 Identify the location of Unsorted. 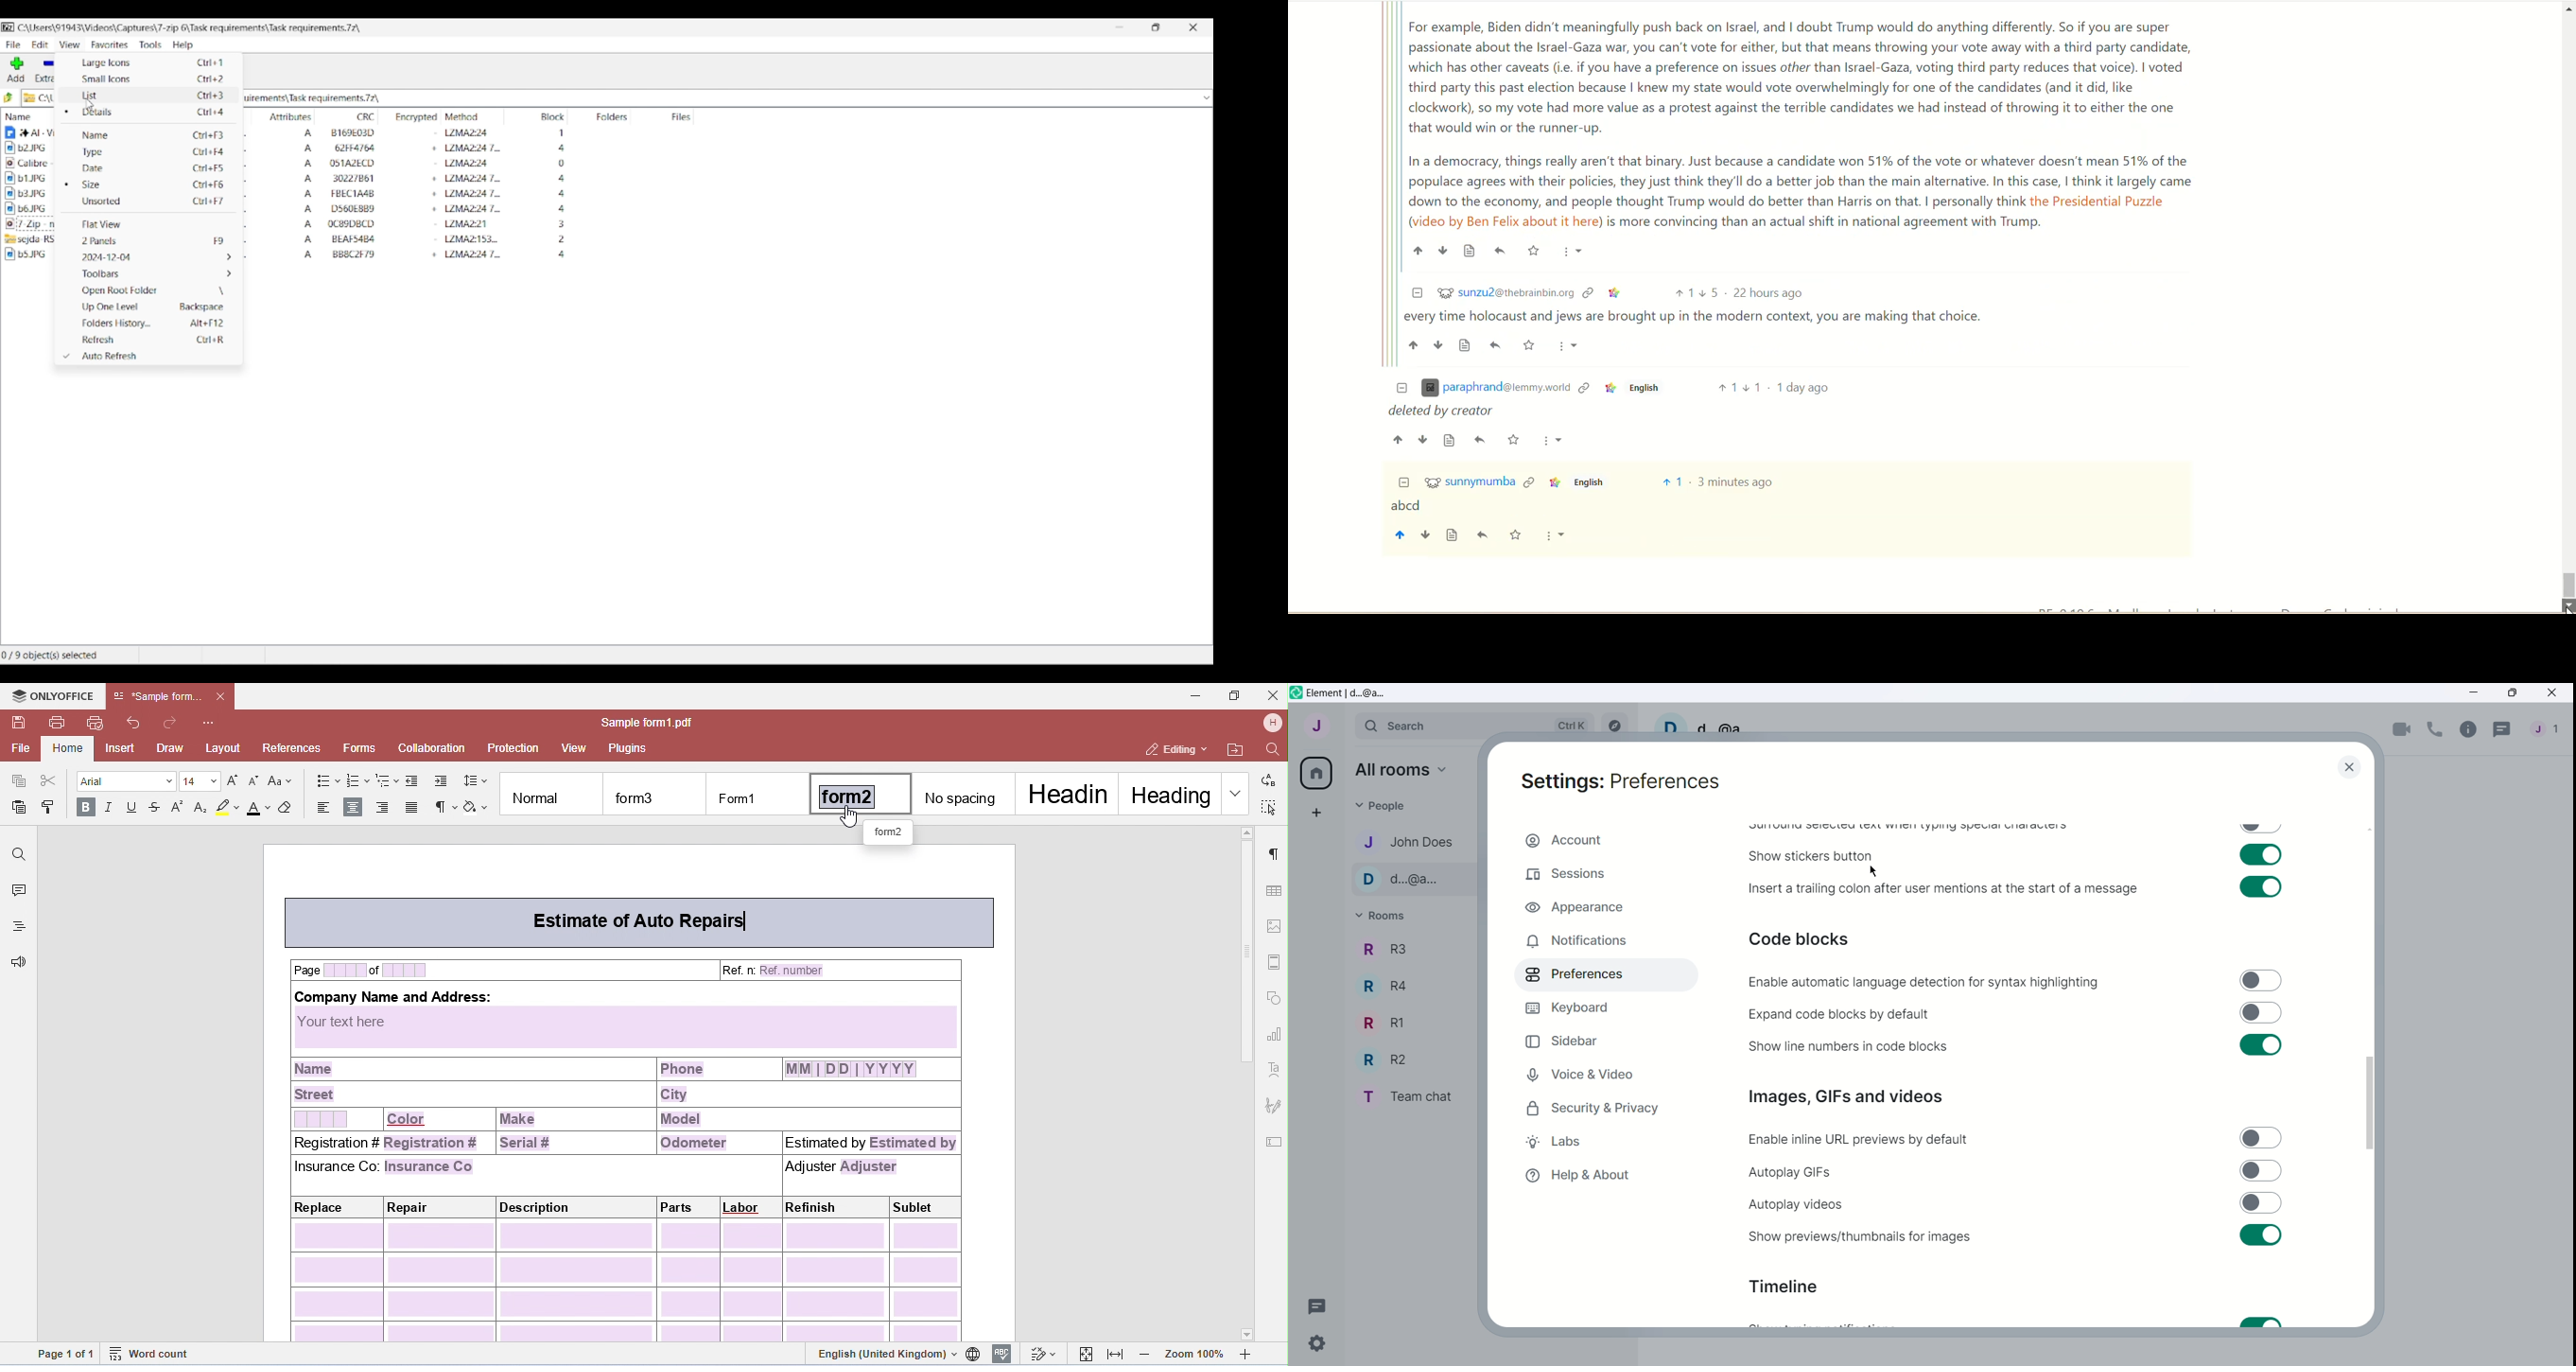
(152, 200).